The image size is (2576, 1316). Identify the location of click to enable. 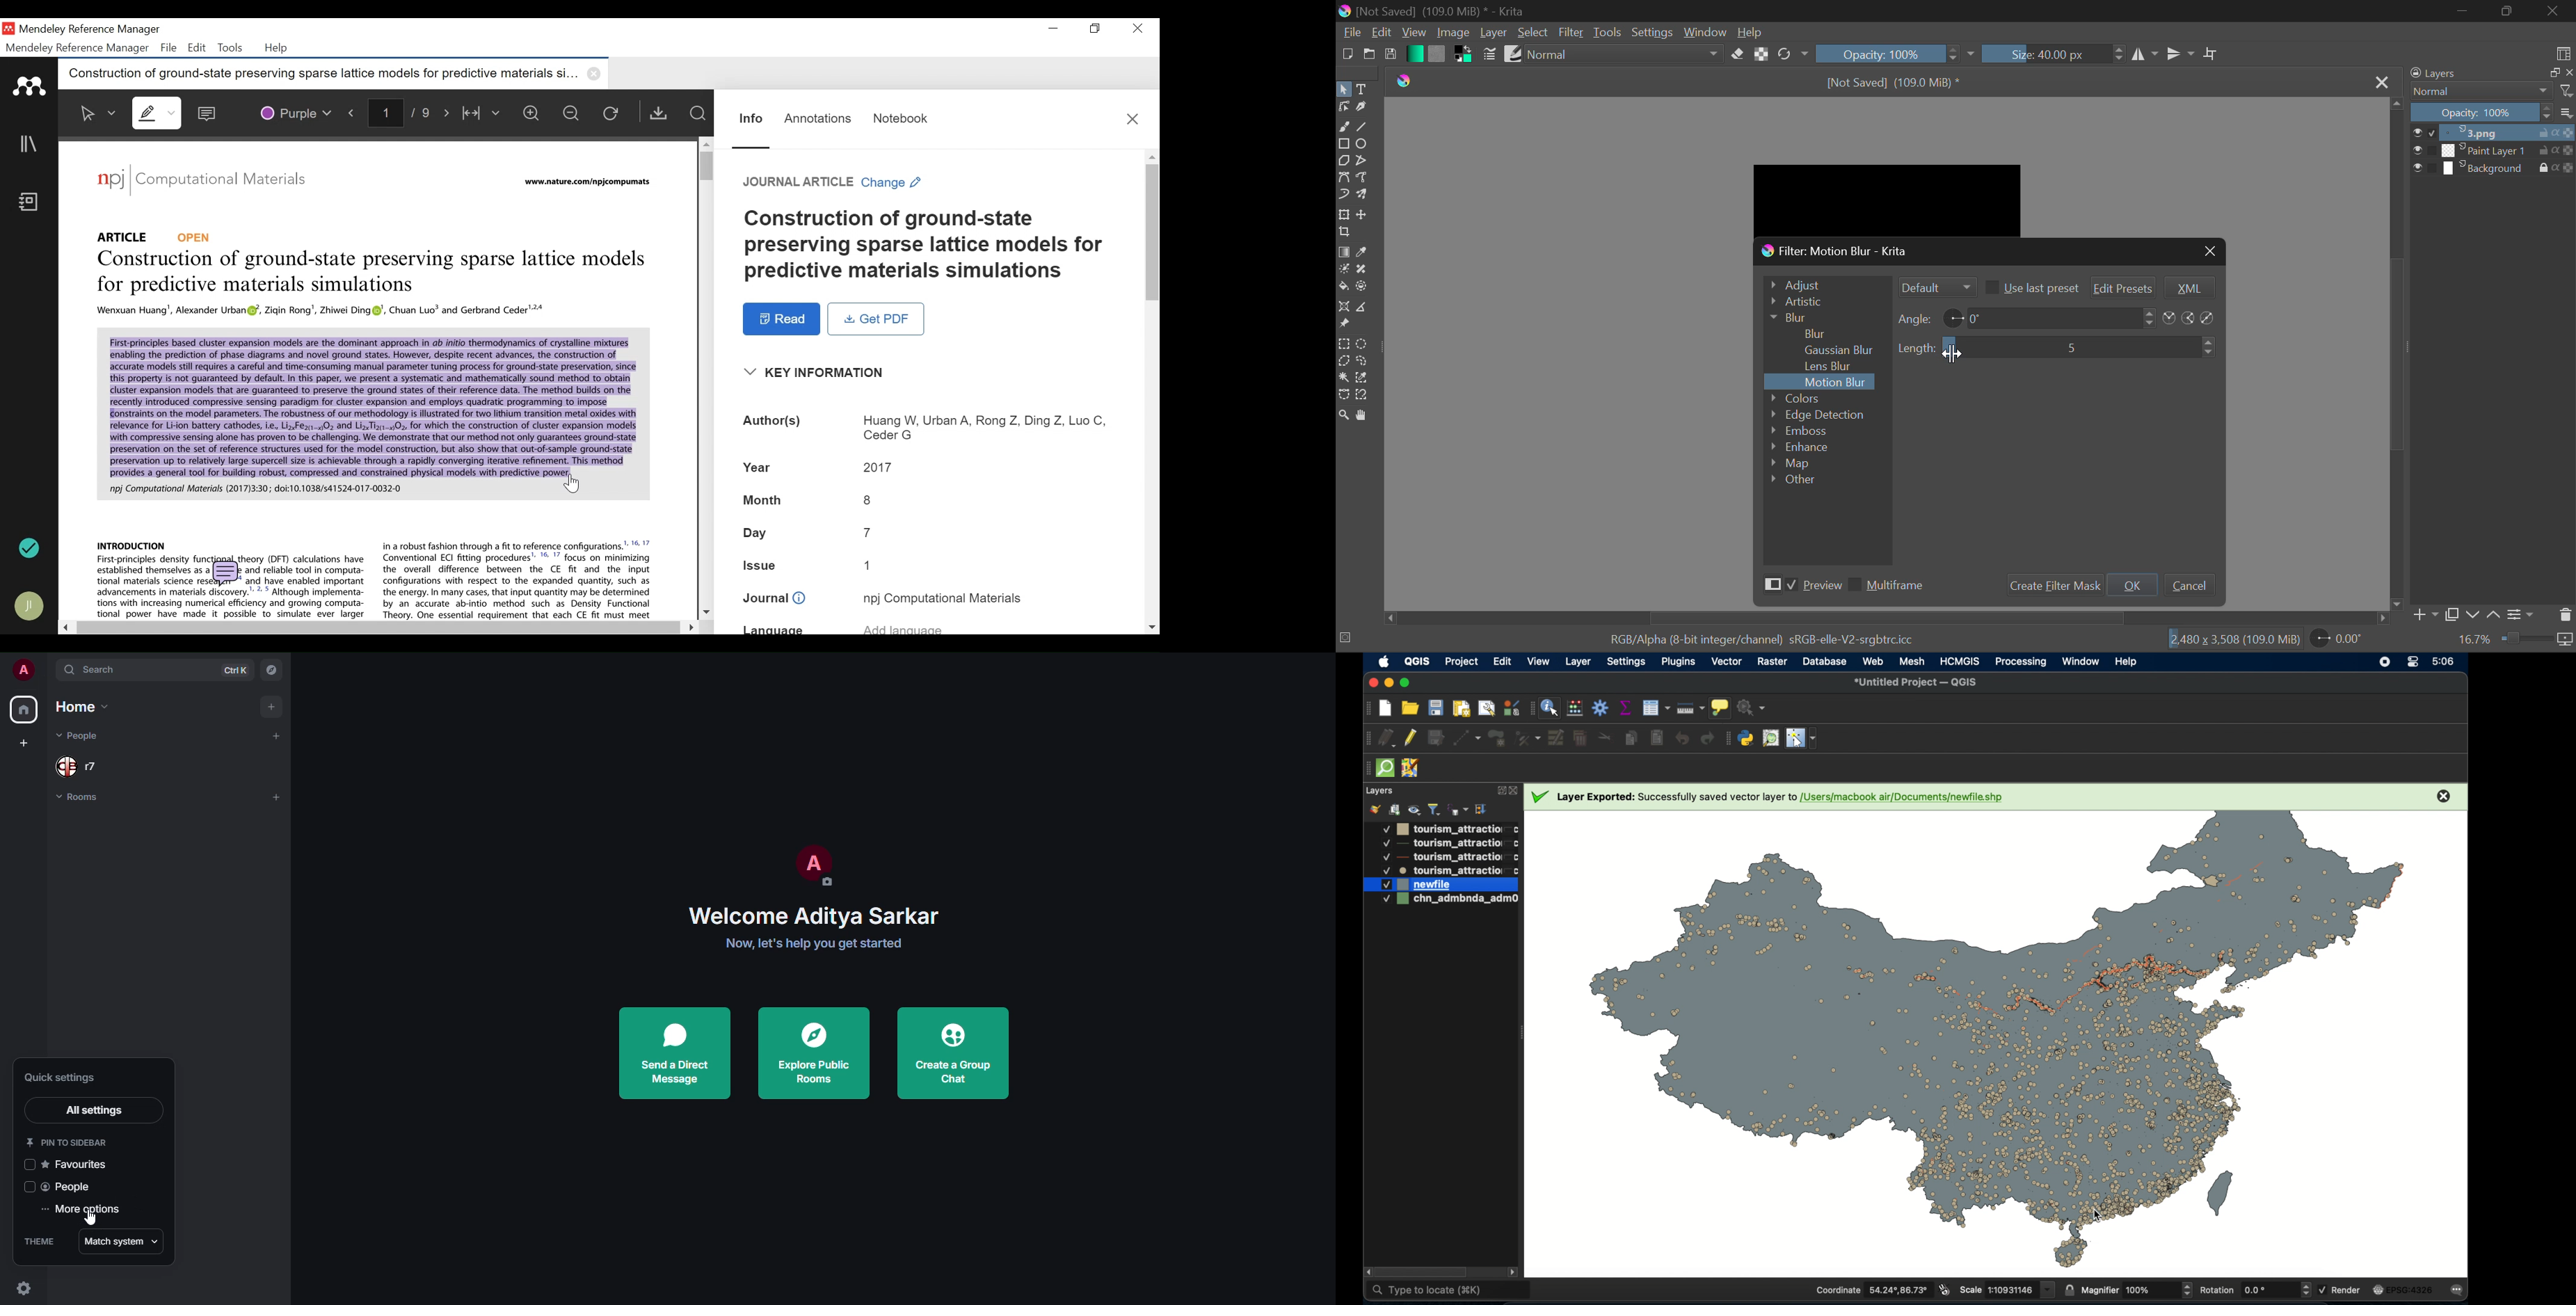
(26, 1166).